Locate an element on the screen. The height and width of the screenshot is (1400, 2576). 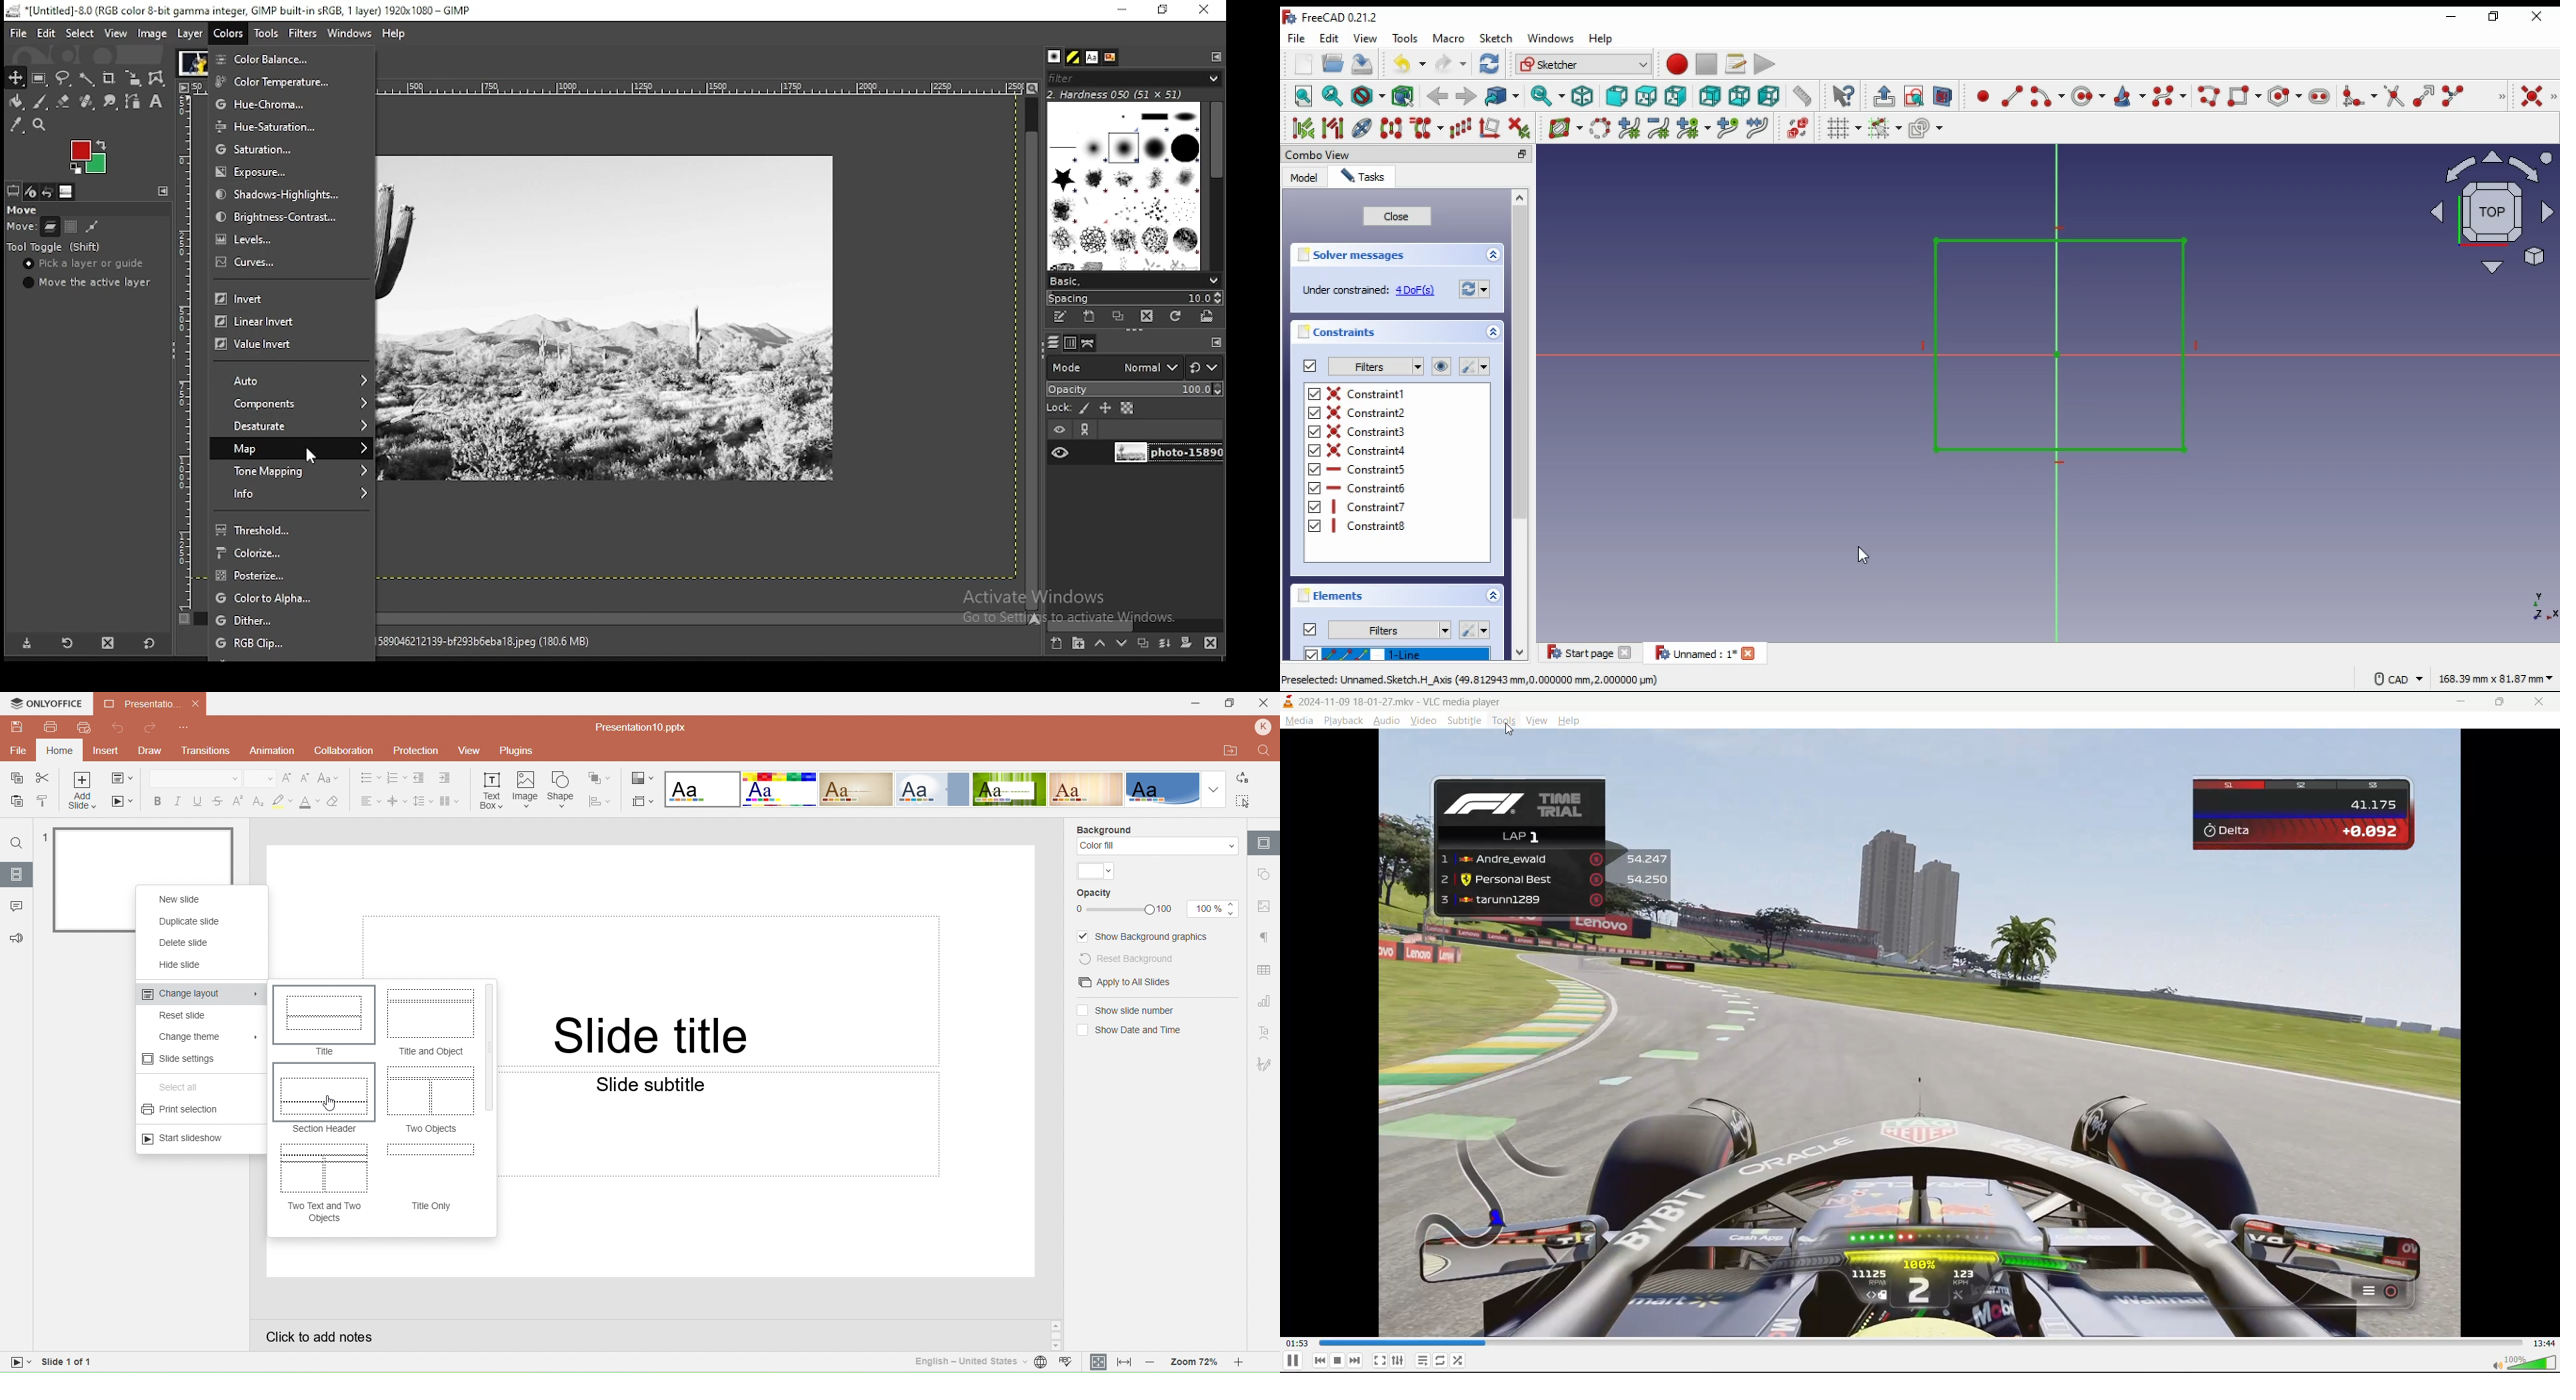
Opacity Slider is located at coordinates (1121, 911).